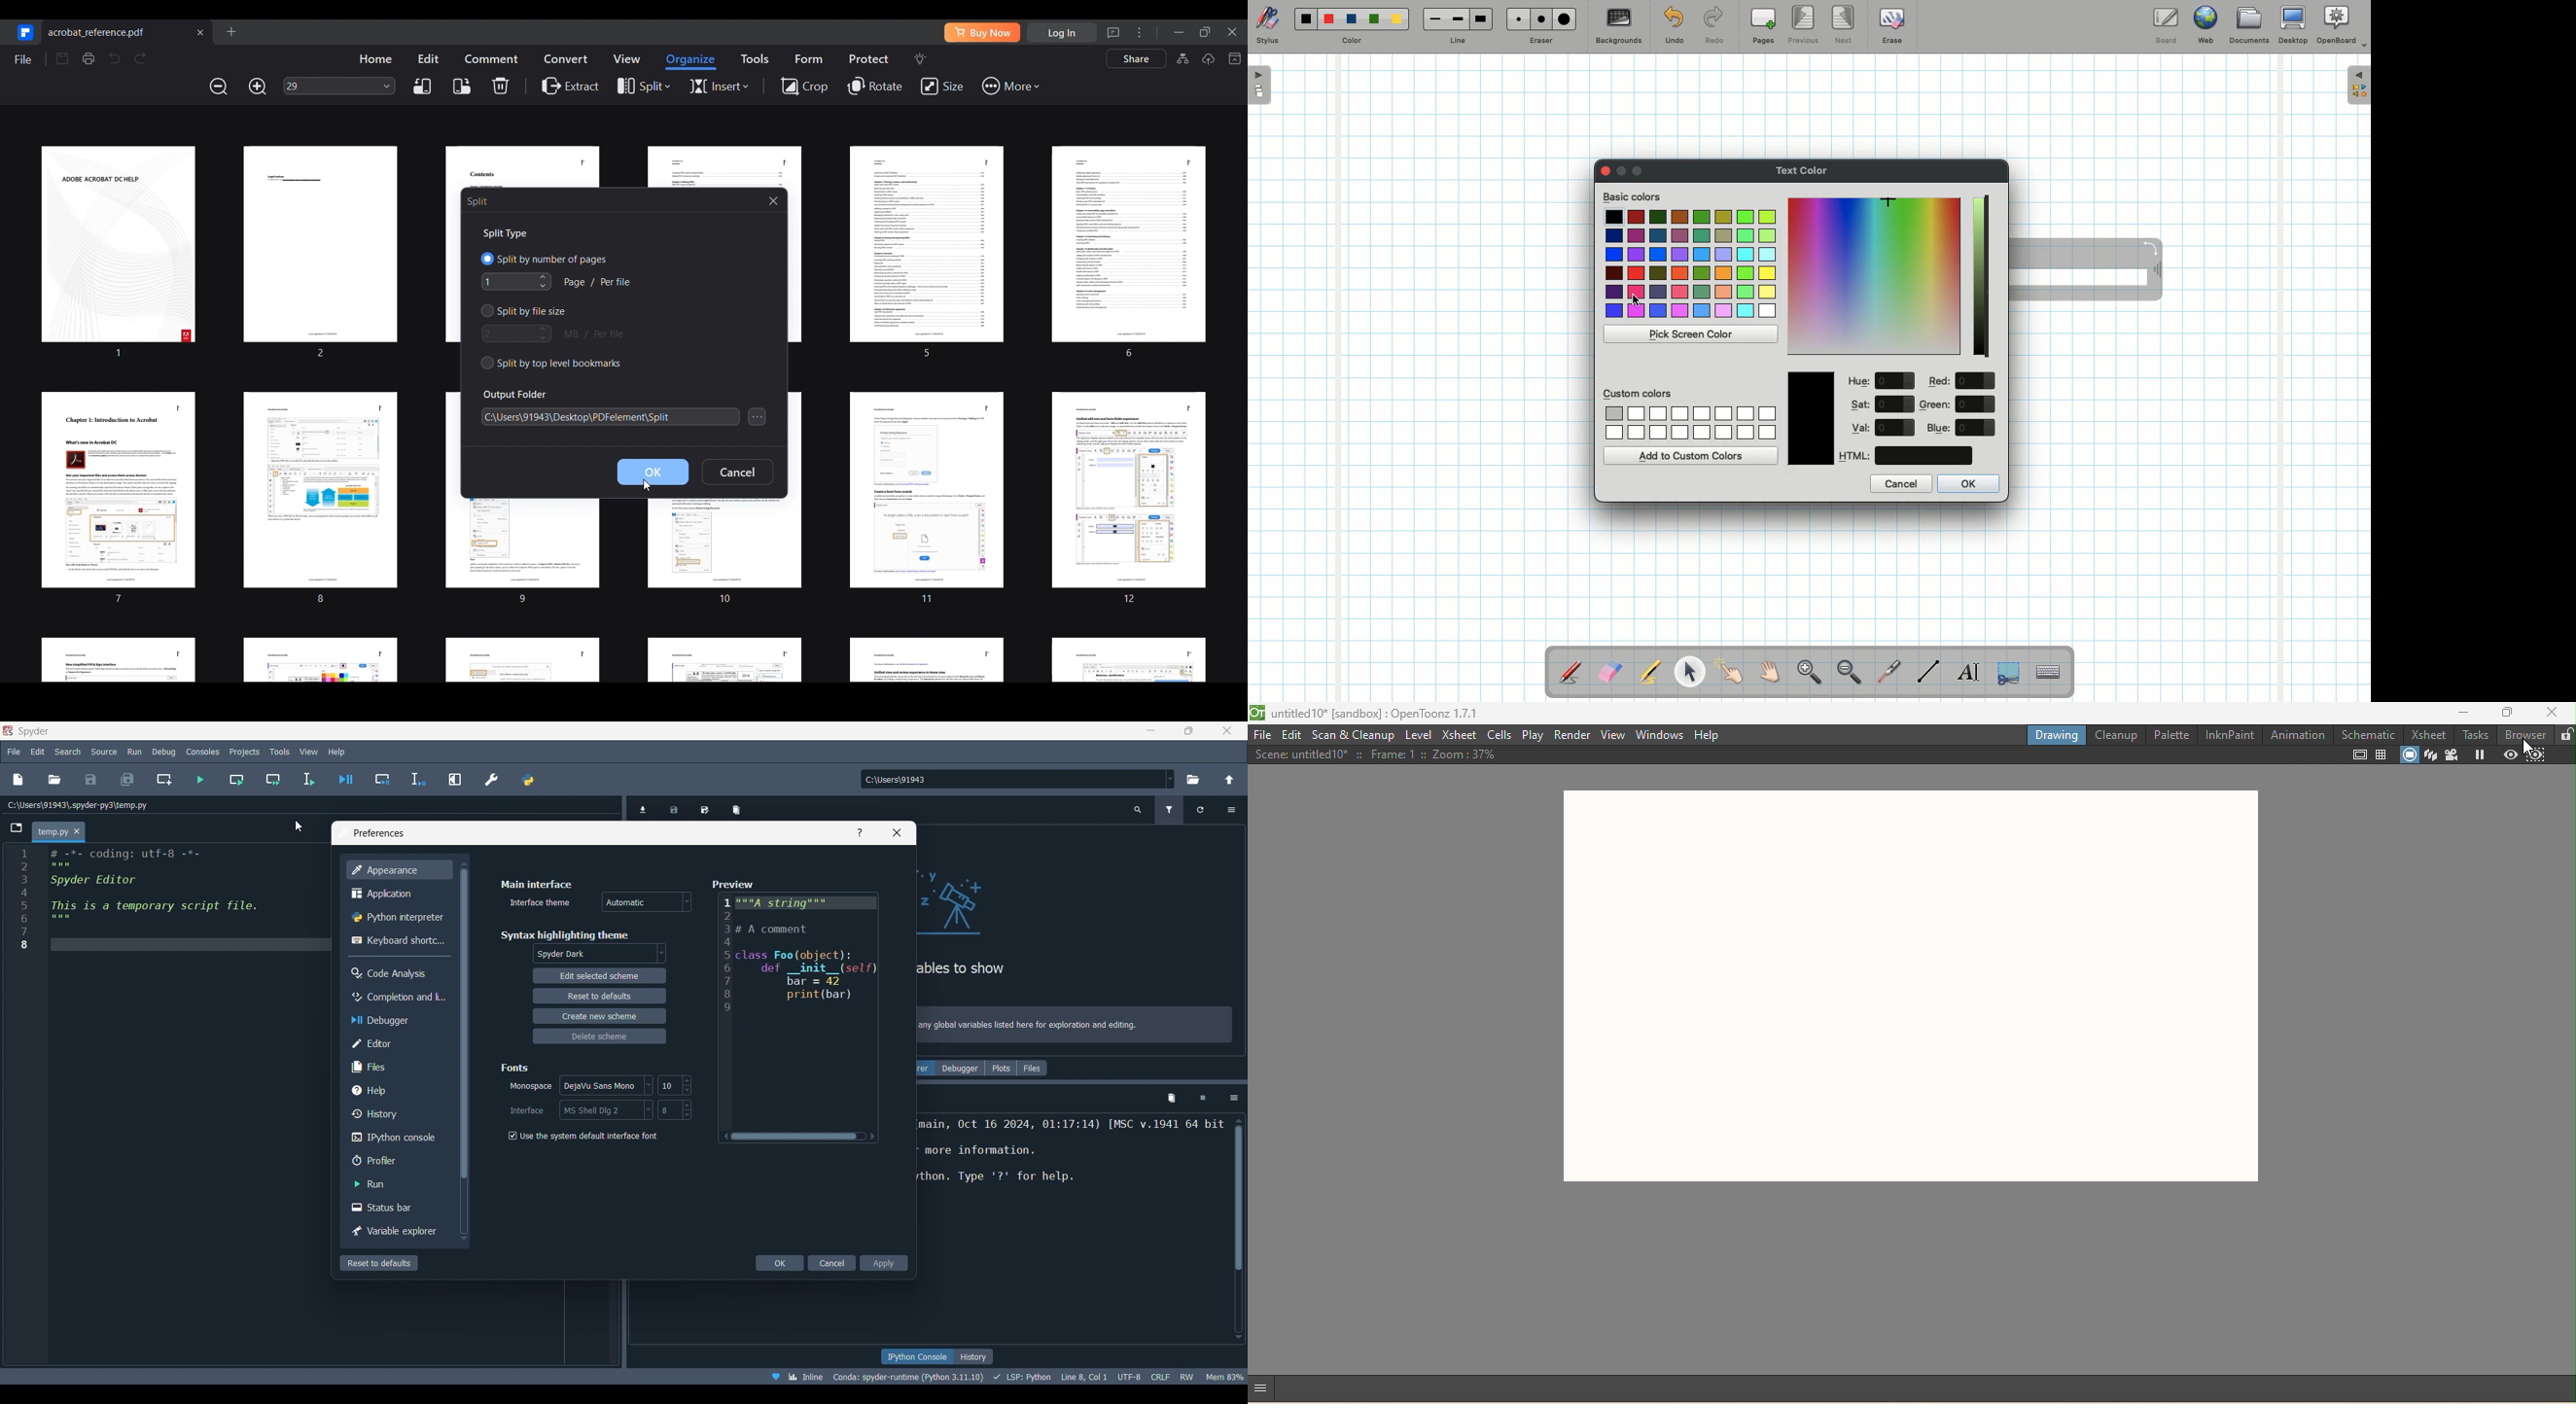 This screenshot has width=2576, height=1428. I want to click on monospace, so click(604, 1086).